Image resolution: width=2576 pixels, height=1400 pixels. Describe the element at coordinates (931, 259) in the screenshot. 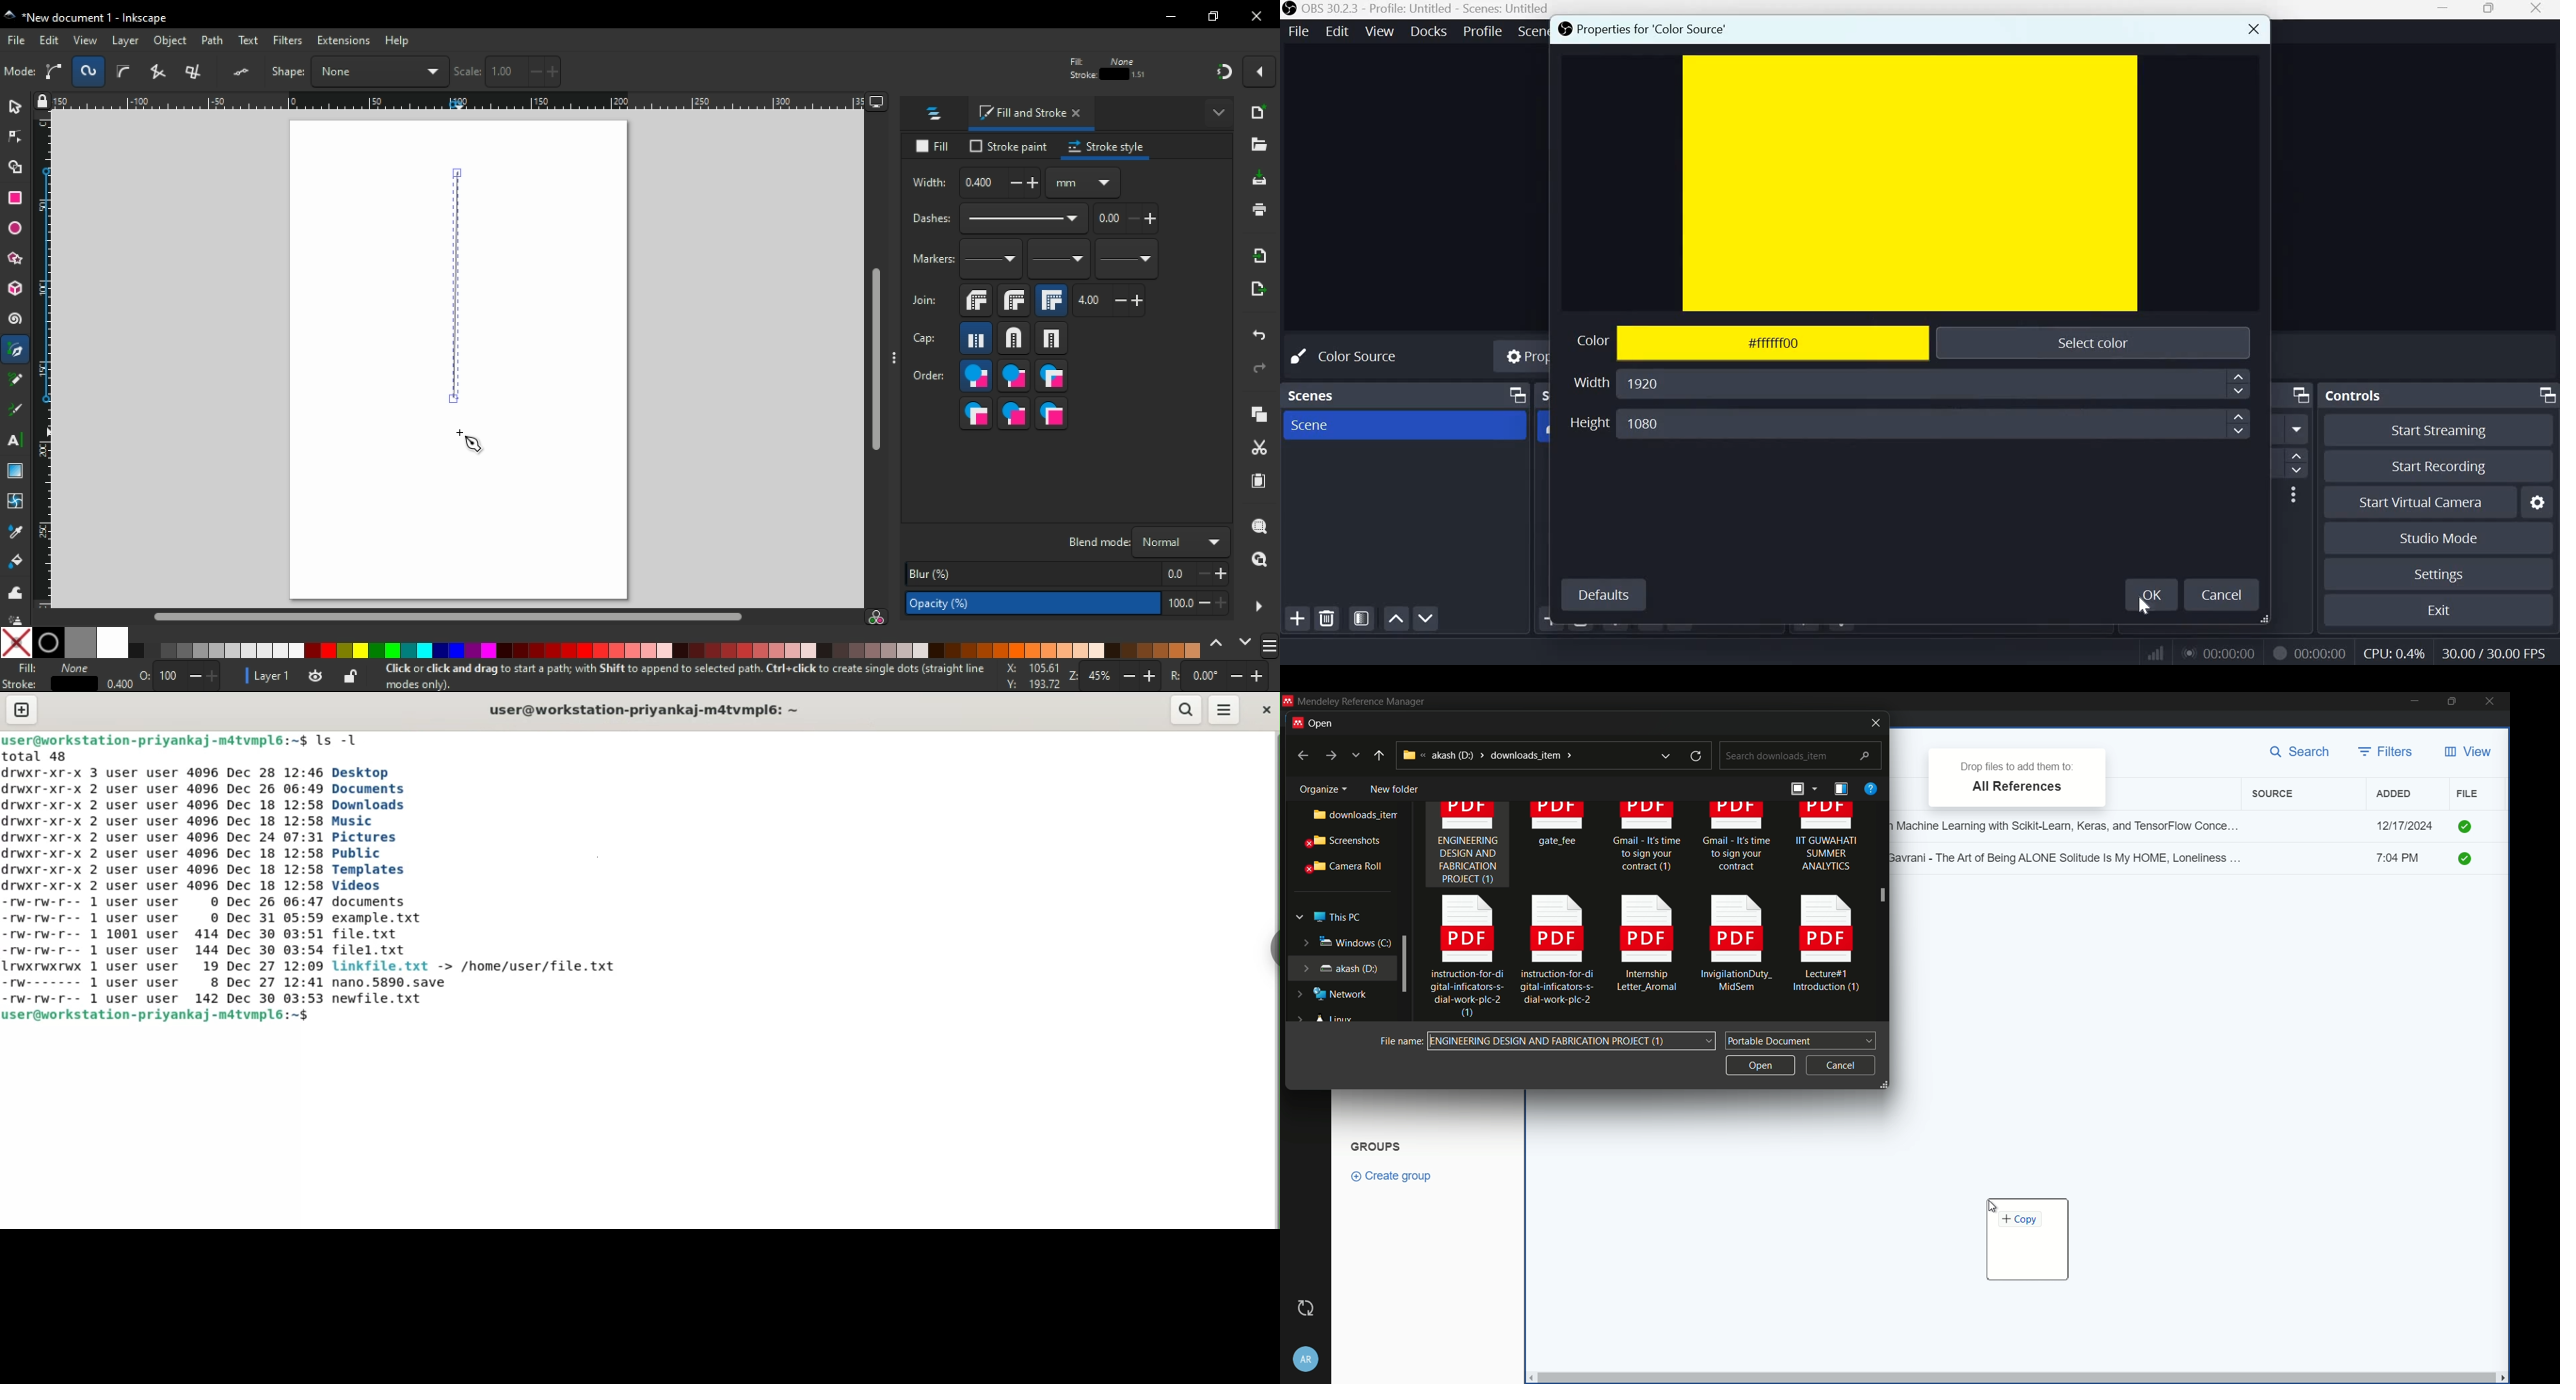

I see `markers` at that location.